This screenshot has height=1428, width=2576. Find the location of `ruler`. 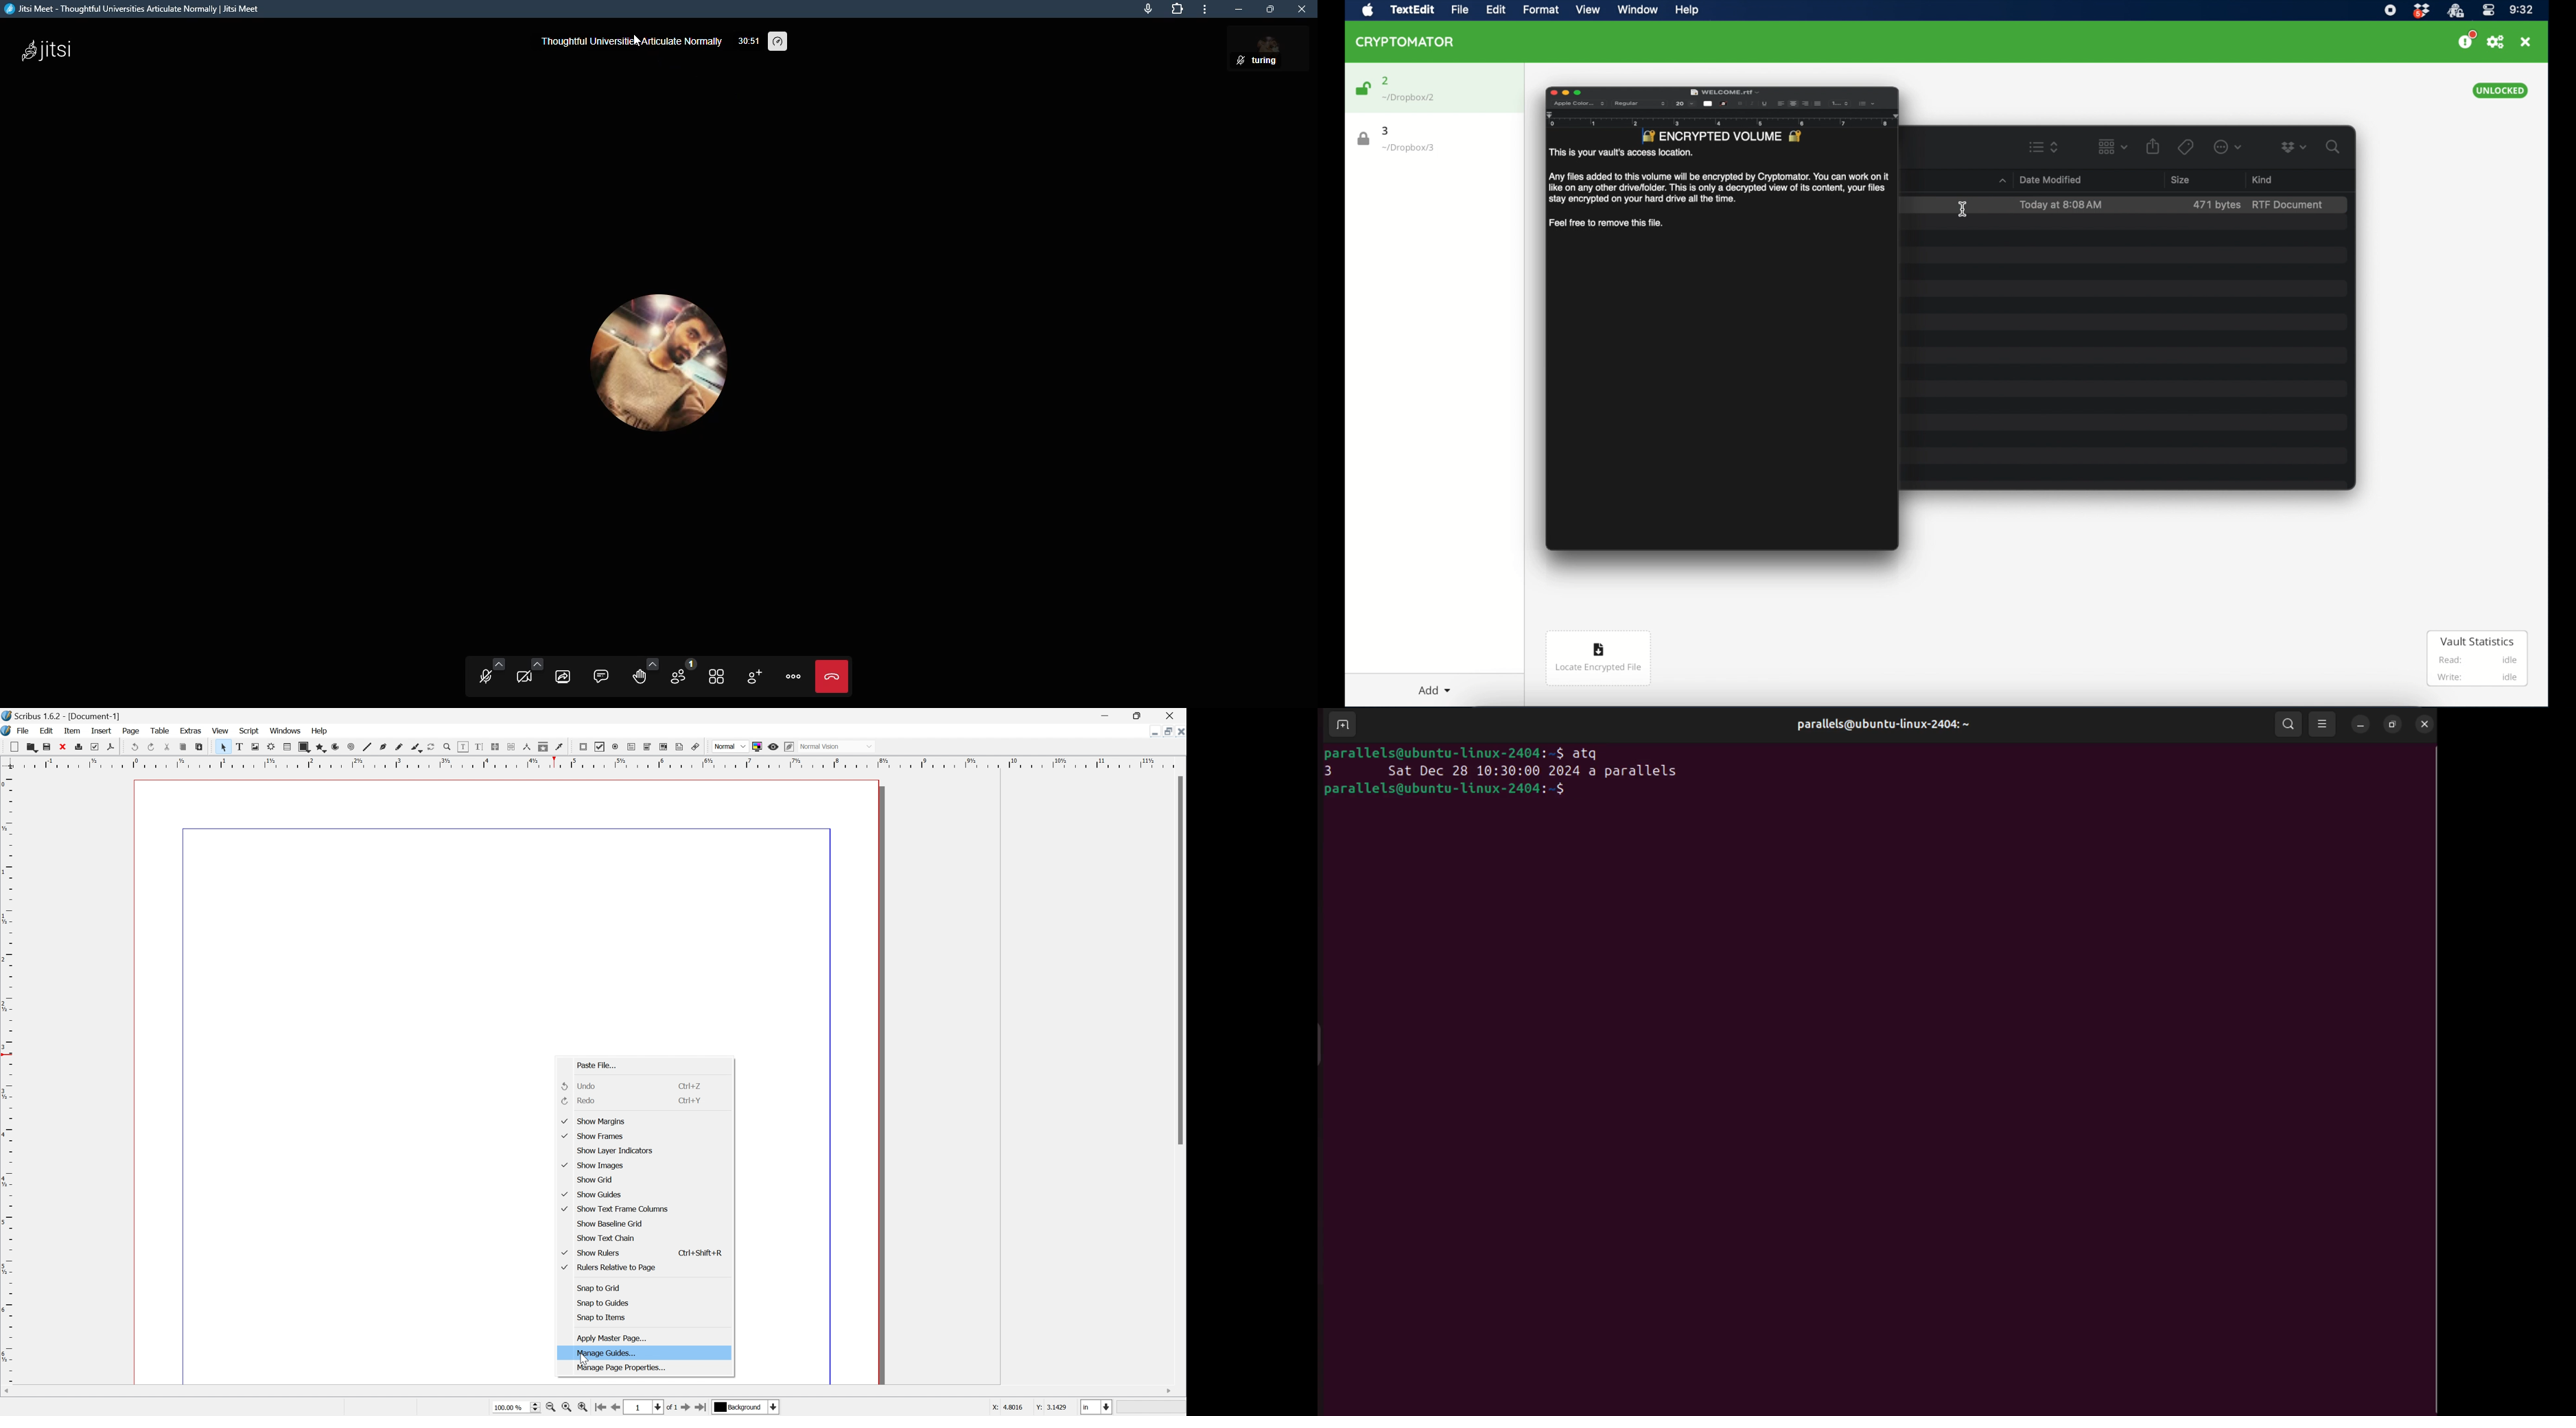

ruler is located at coordinates (593, 763).